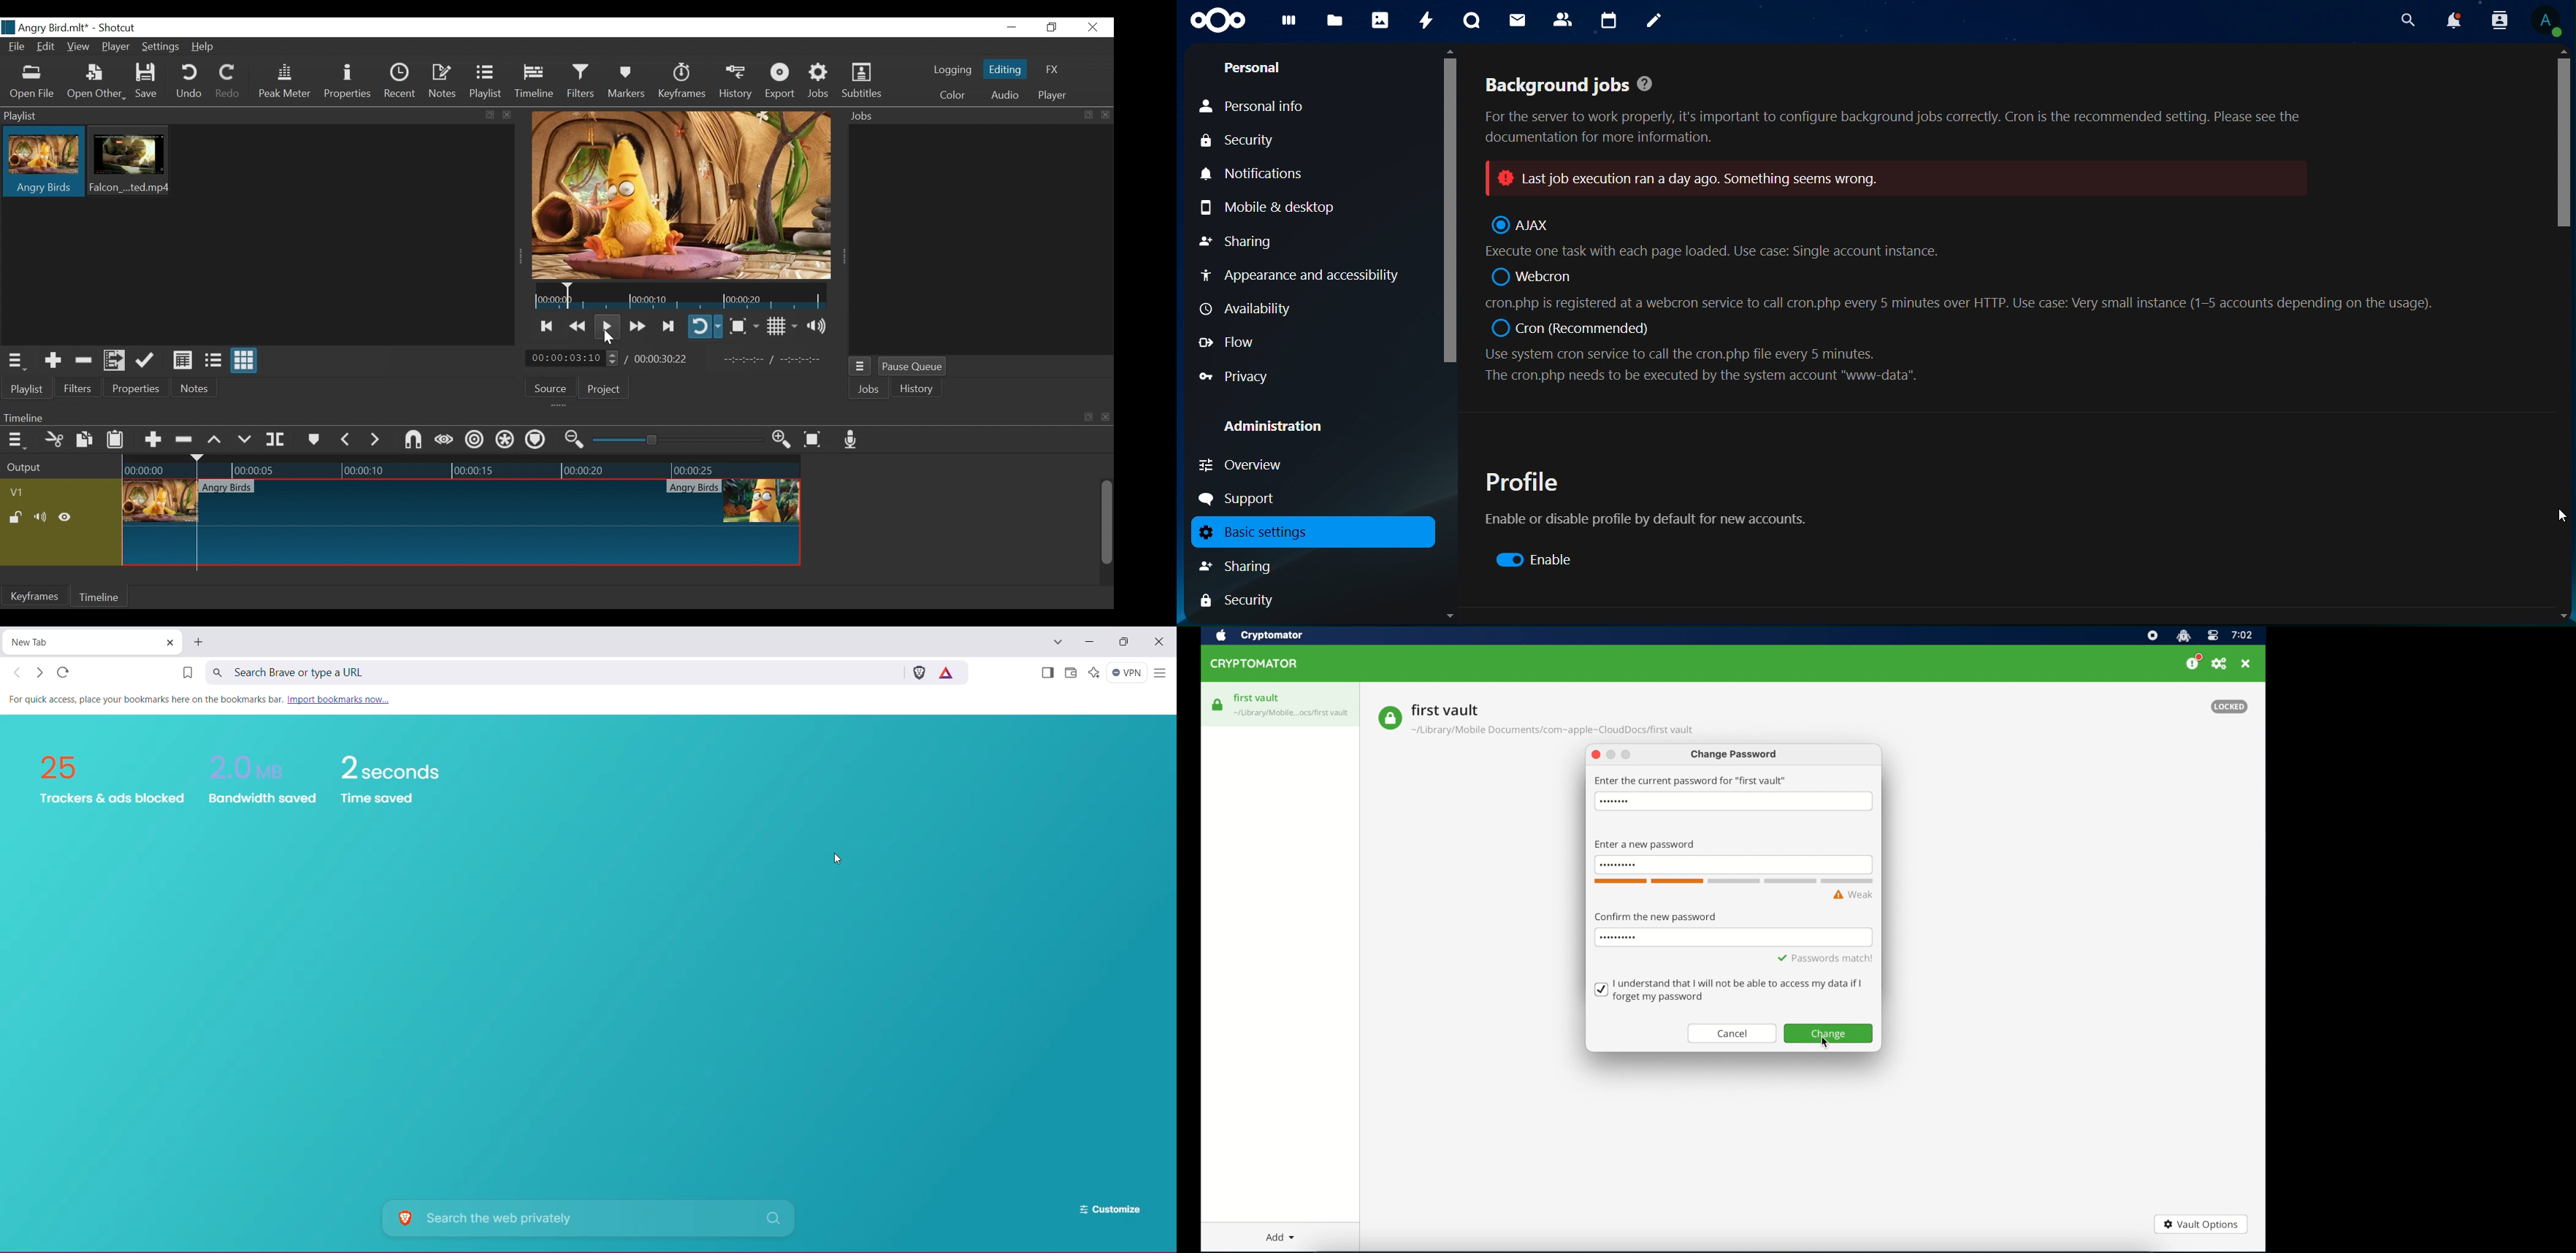 The image size is (2576, 1260). I want to click on activity, so click(1429, 20).